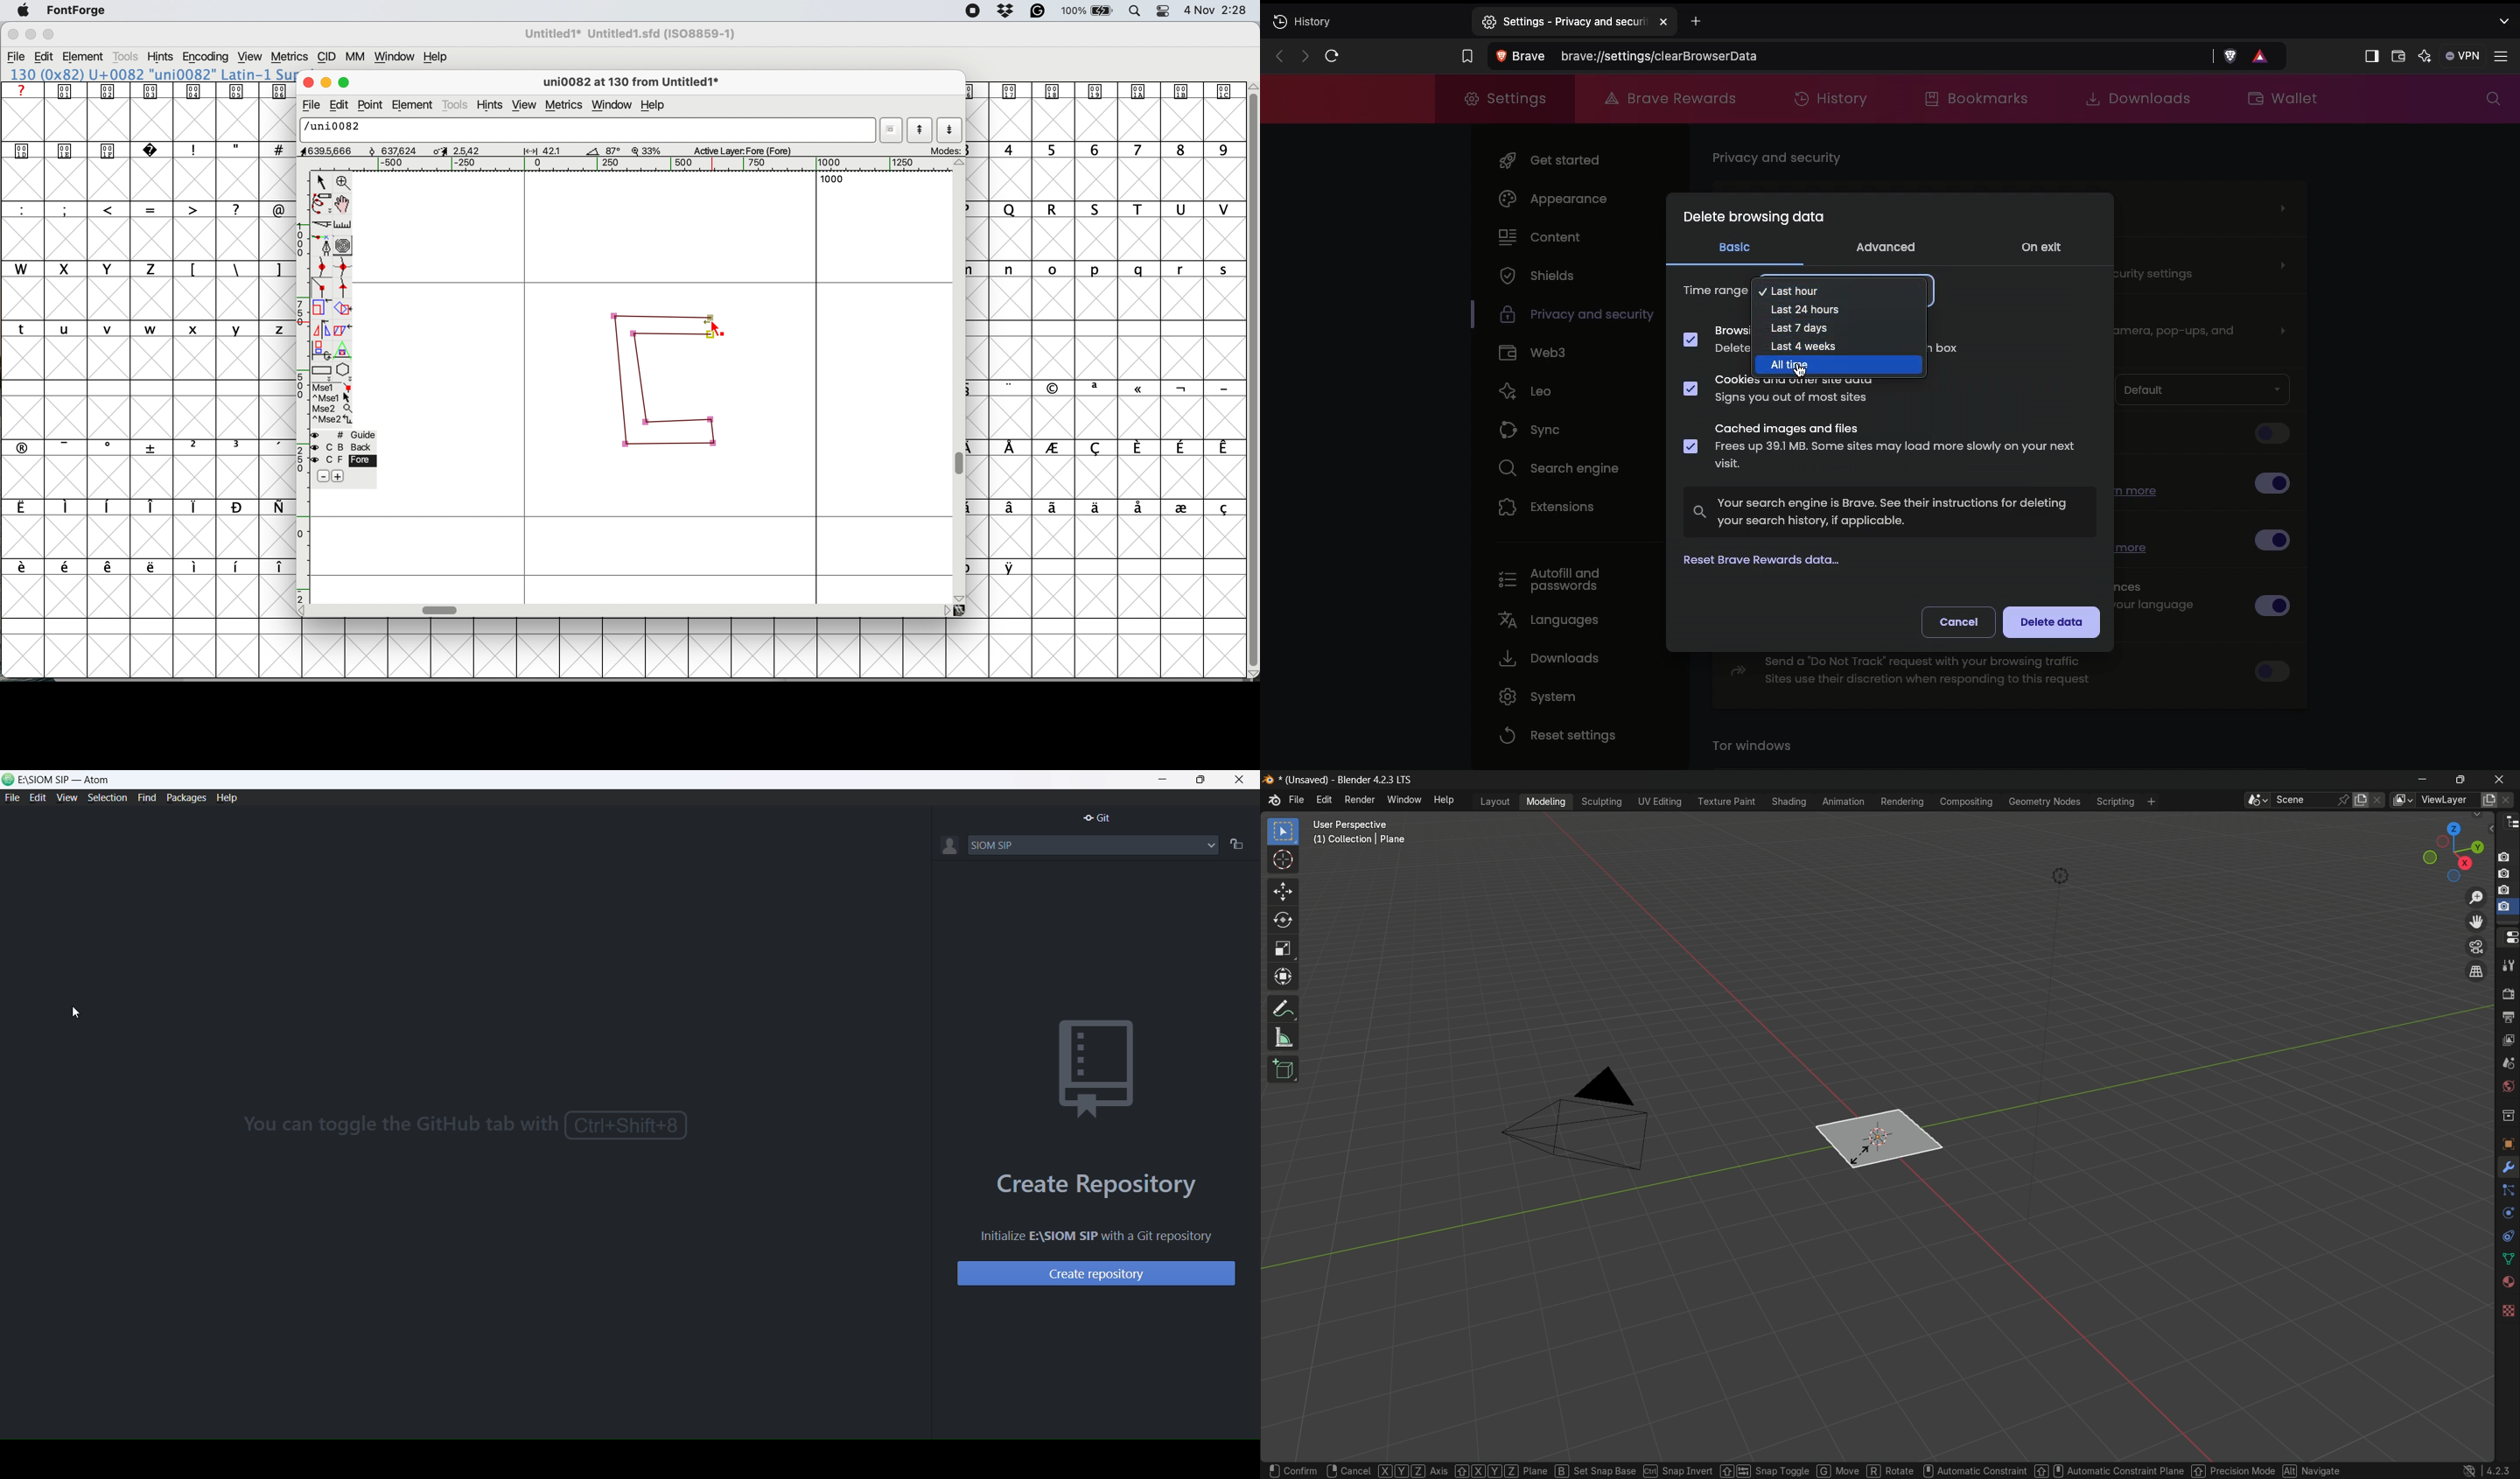 This screenshot has width=2520, height=1484. Describe the element at coordinates (2447, 799) in the screenshot. I see `view layer name` at that location.